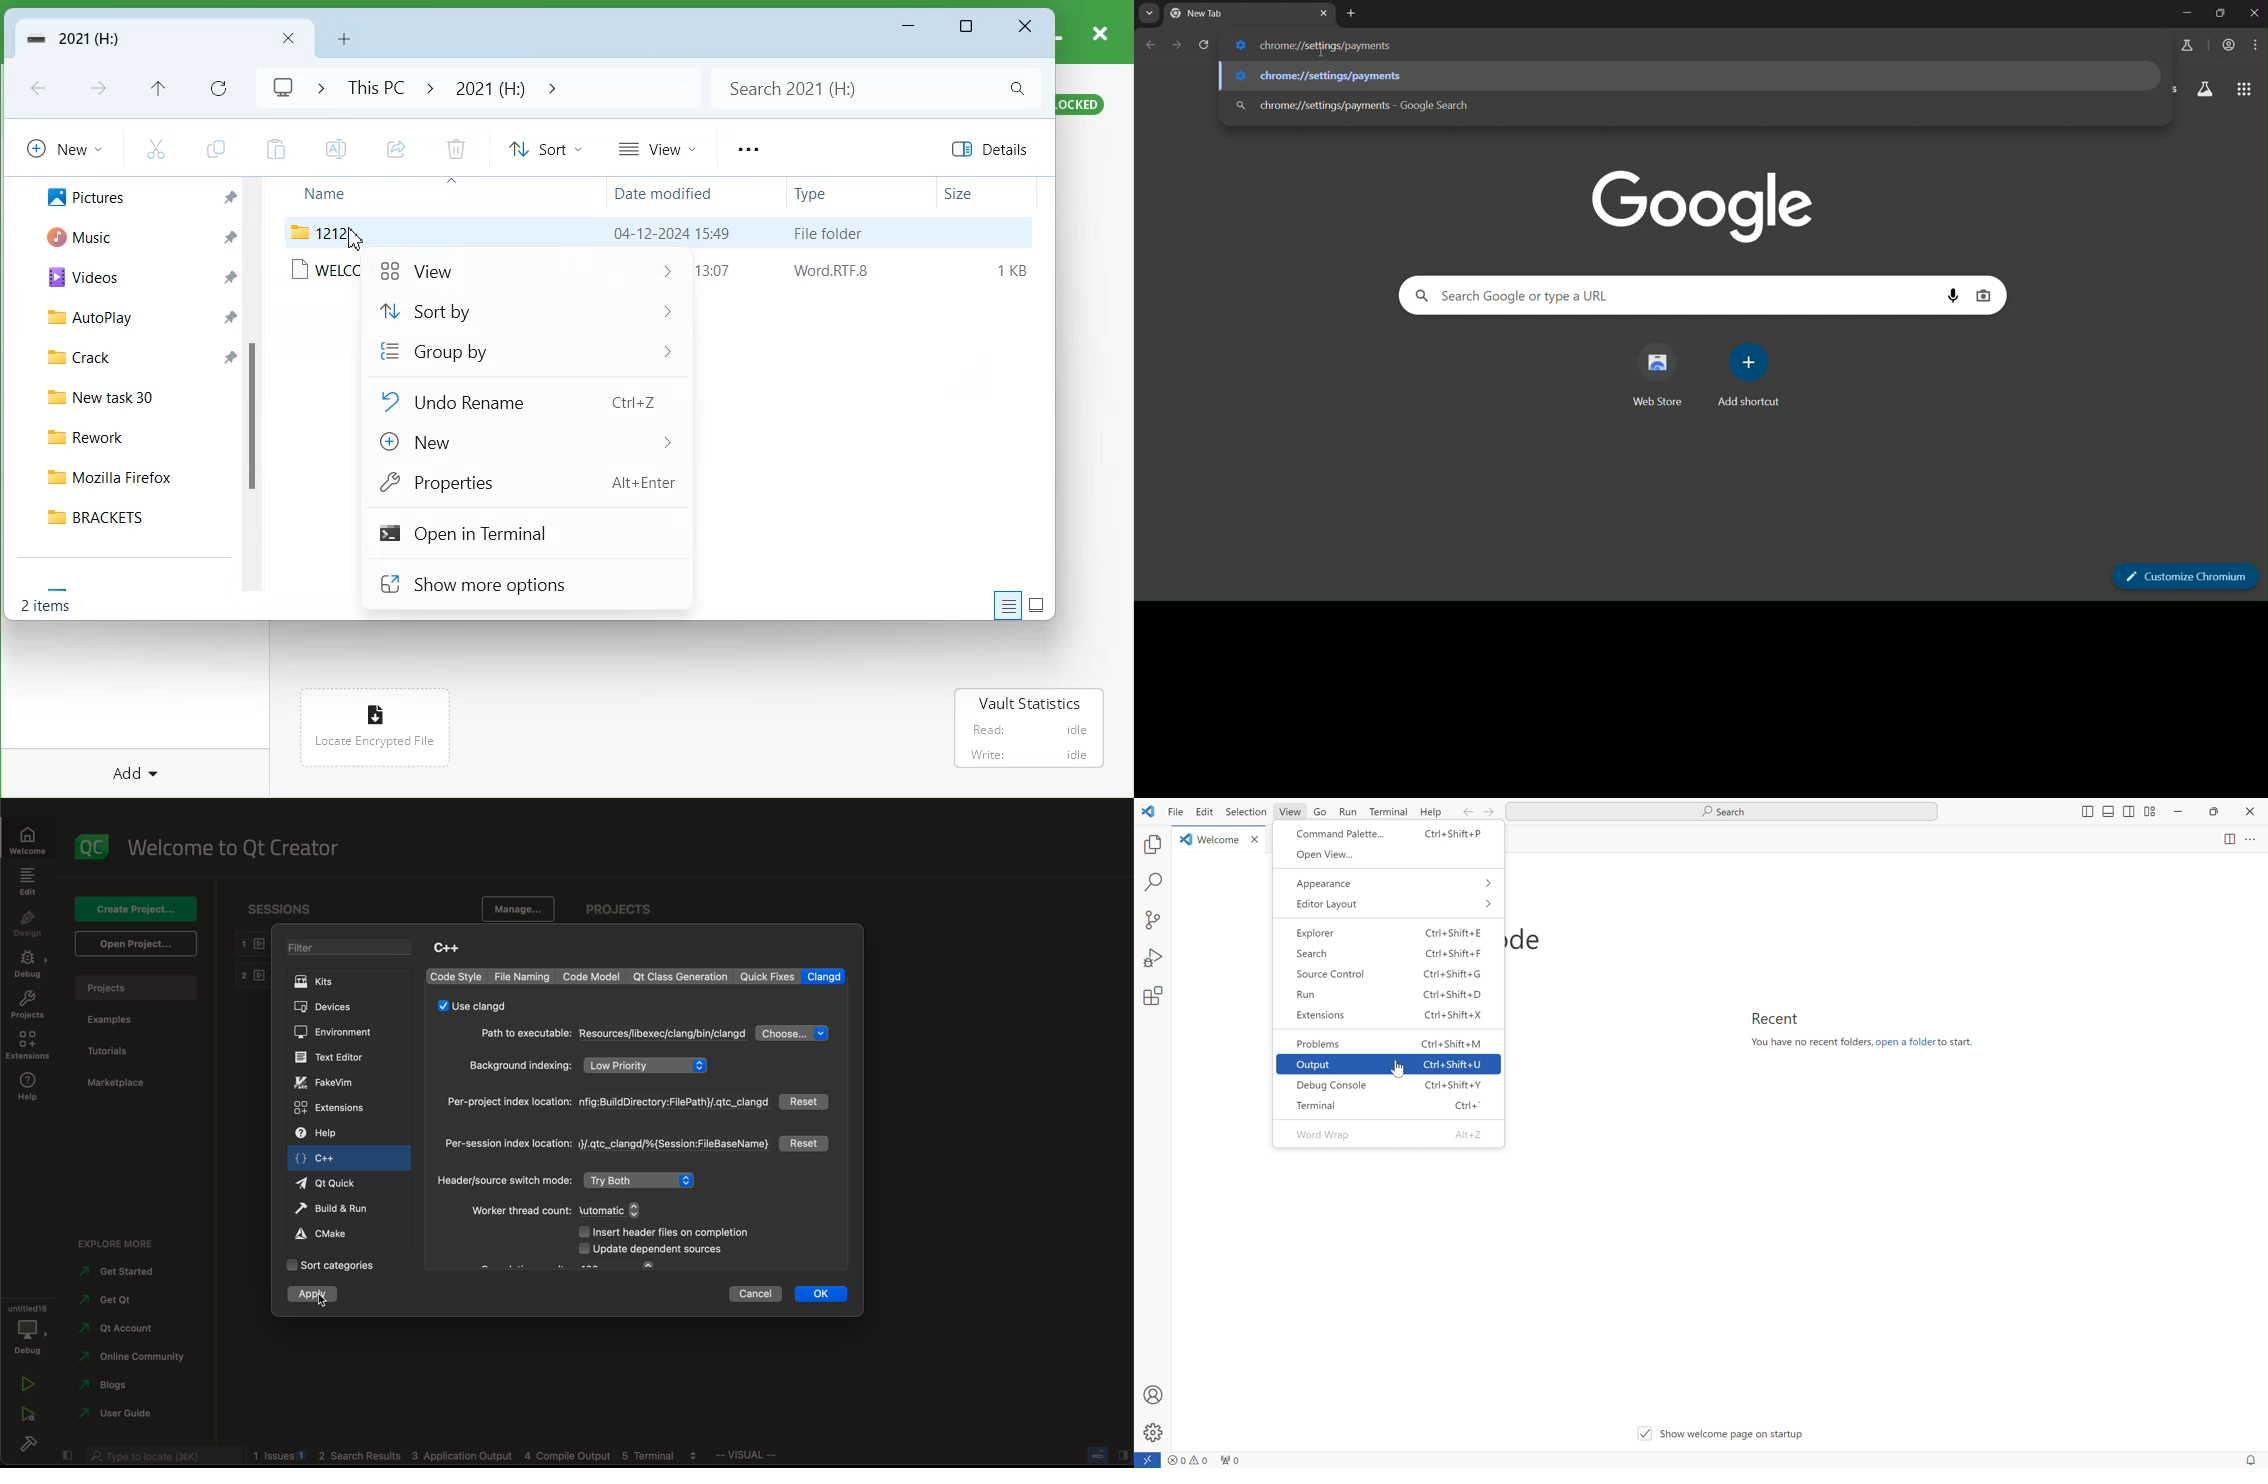  What do you see at coordinates (344, 37) in the screenshot?
I see `Add New folder` at bounding box center [344, 37].